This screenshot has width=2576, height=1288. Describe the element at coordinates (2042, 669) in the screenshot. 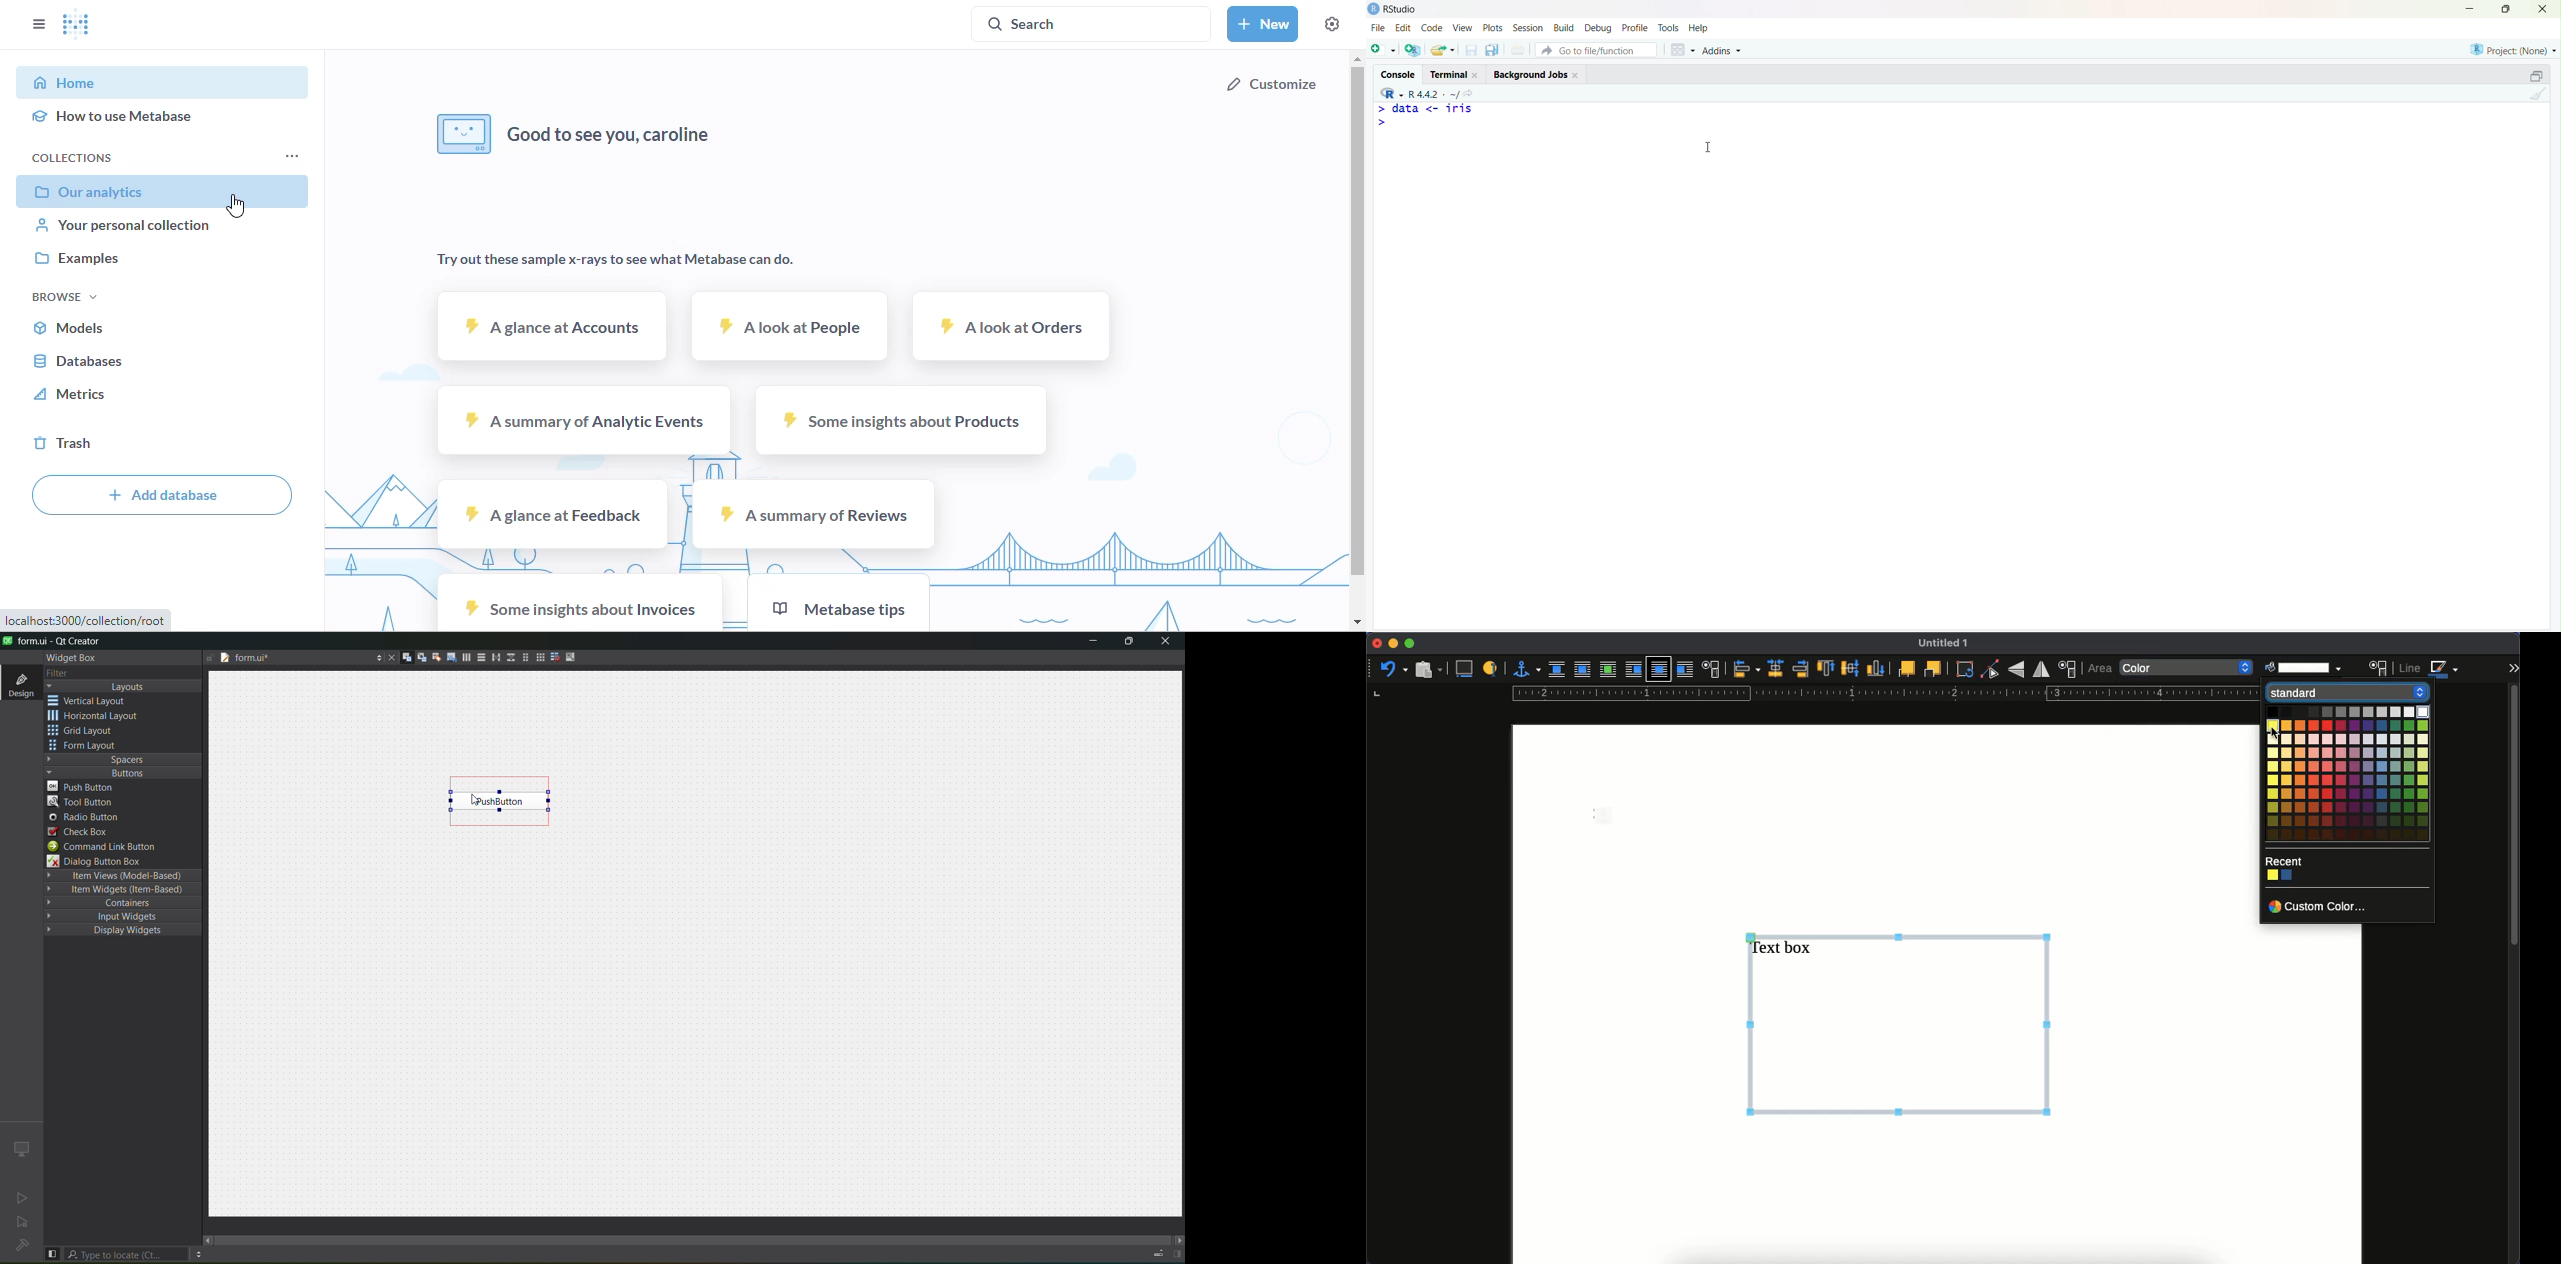

I see `rotate horizontally ` at that location.